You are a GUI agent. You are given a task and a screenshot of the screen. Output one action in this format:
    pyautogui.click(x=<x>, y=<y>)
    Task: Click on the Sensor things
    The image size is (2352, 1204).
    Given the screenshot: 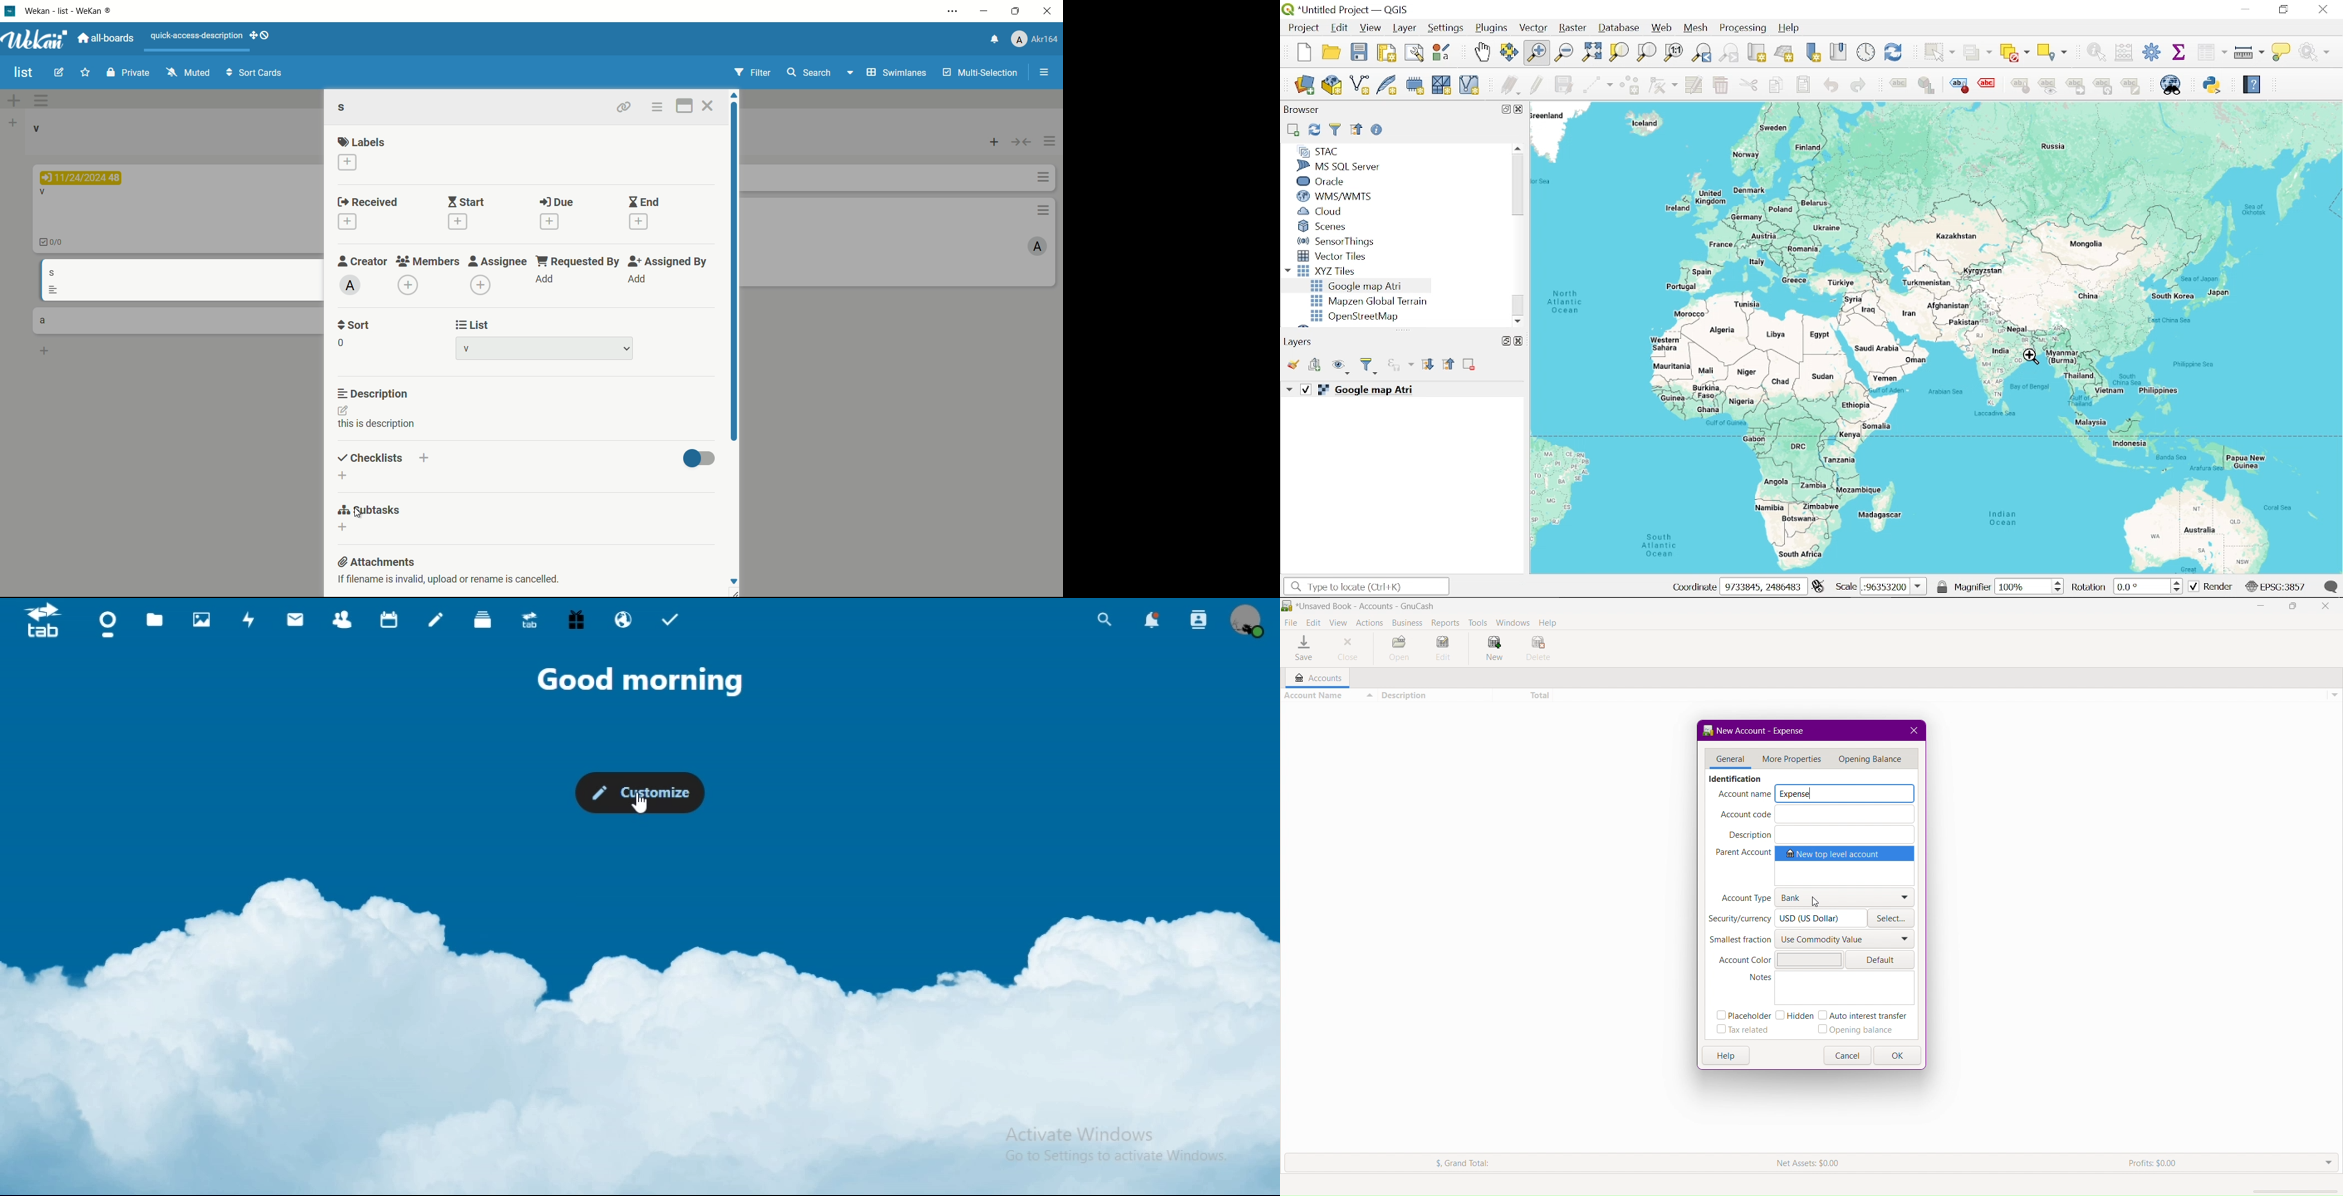 What is the action you would take?
    pyautogui.click(x=1336, y=241)
    